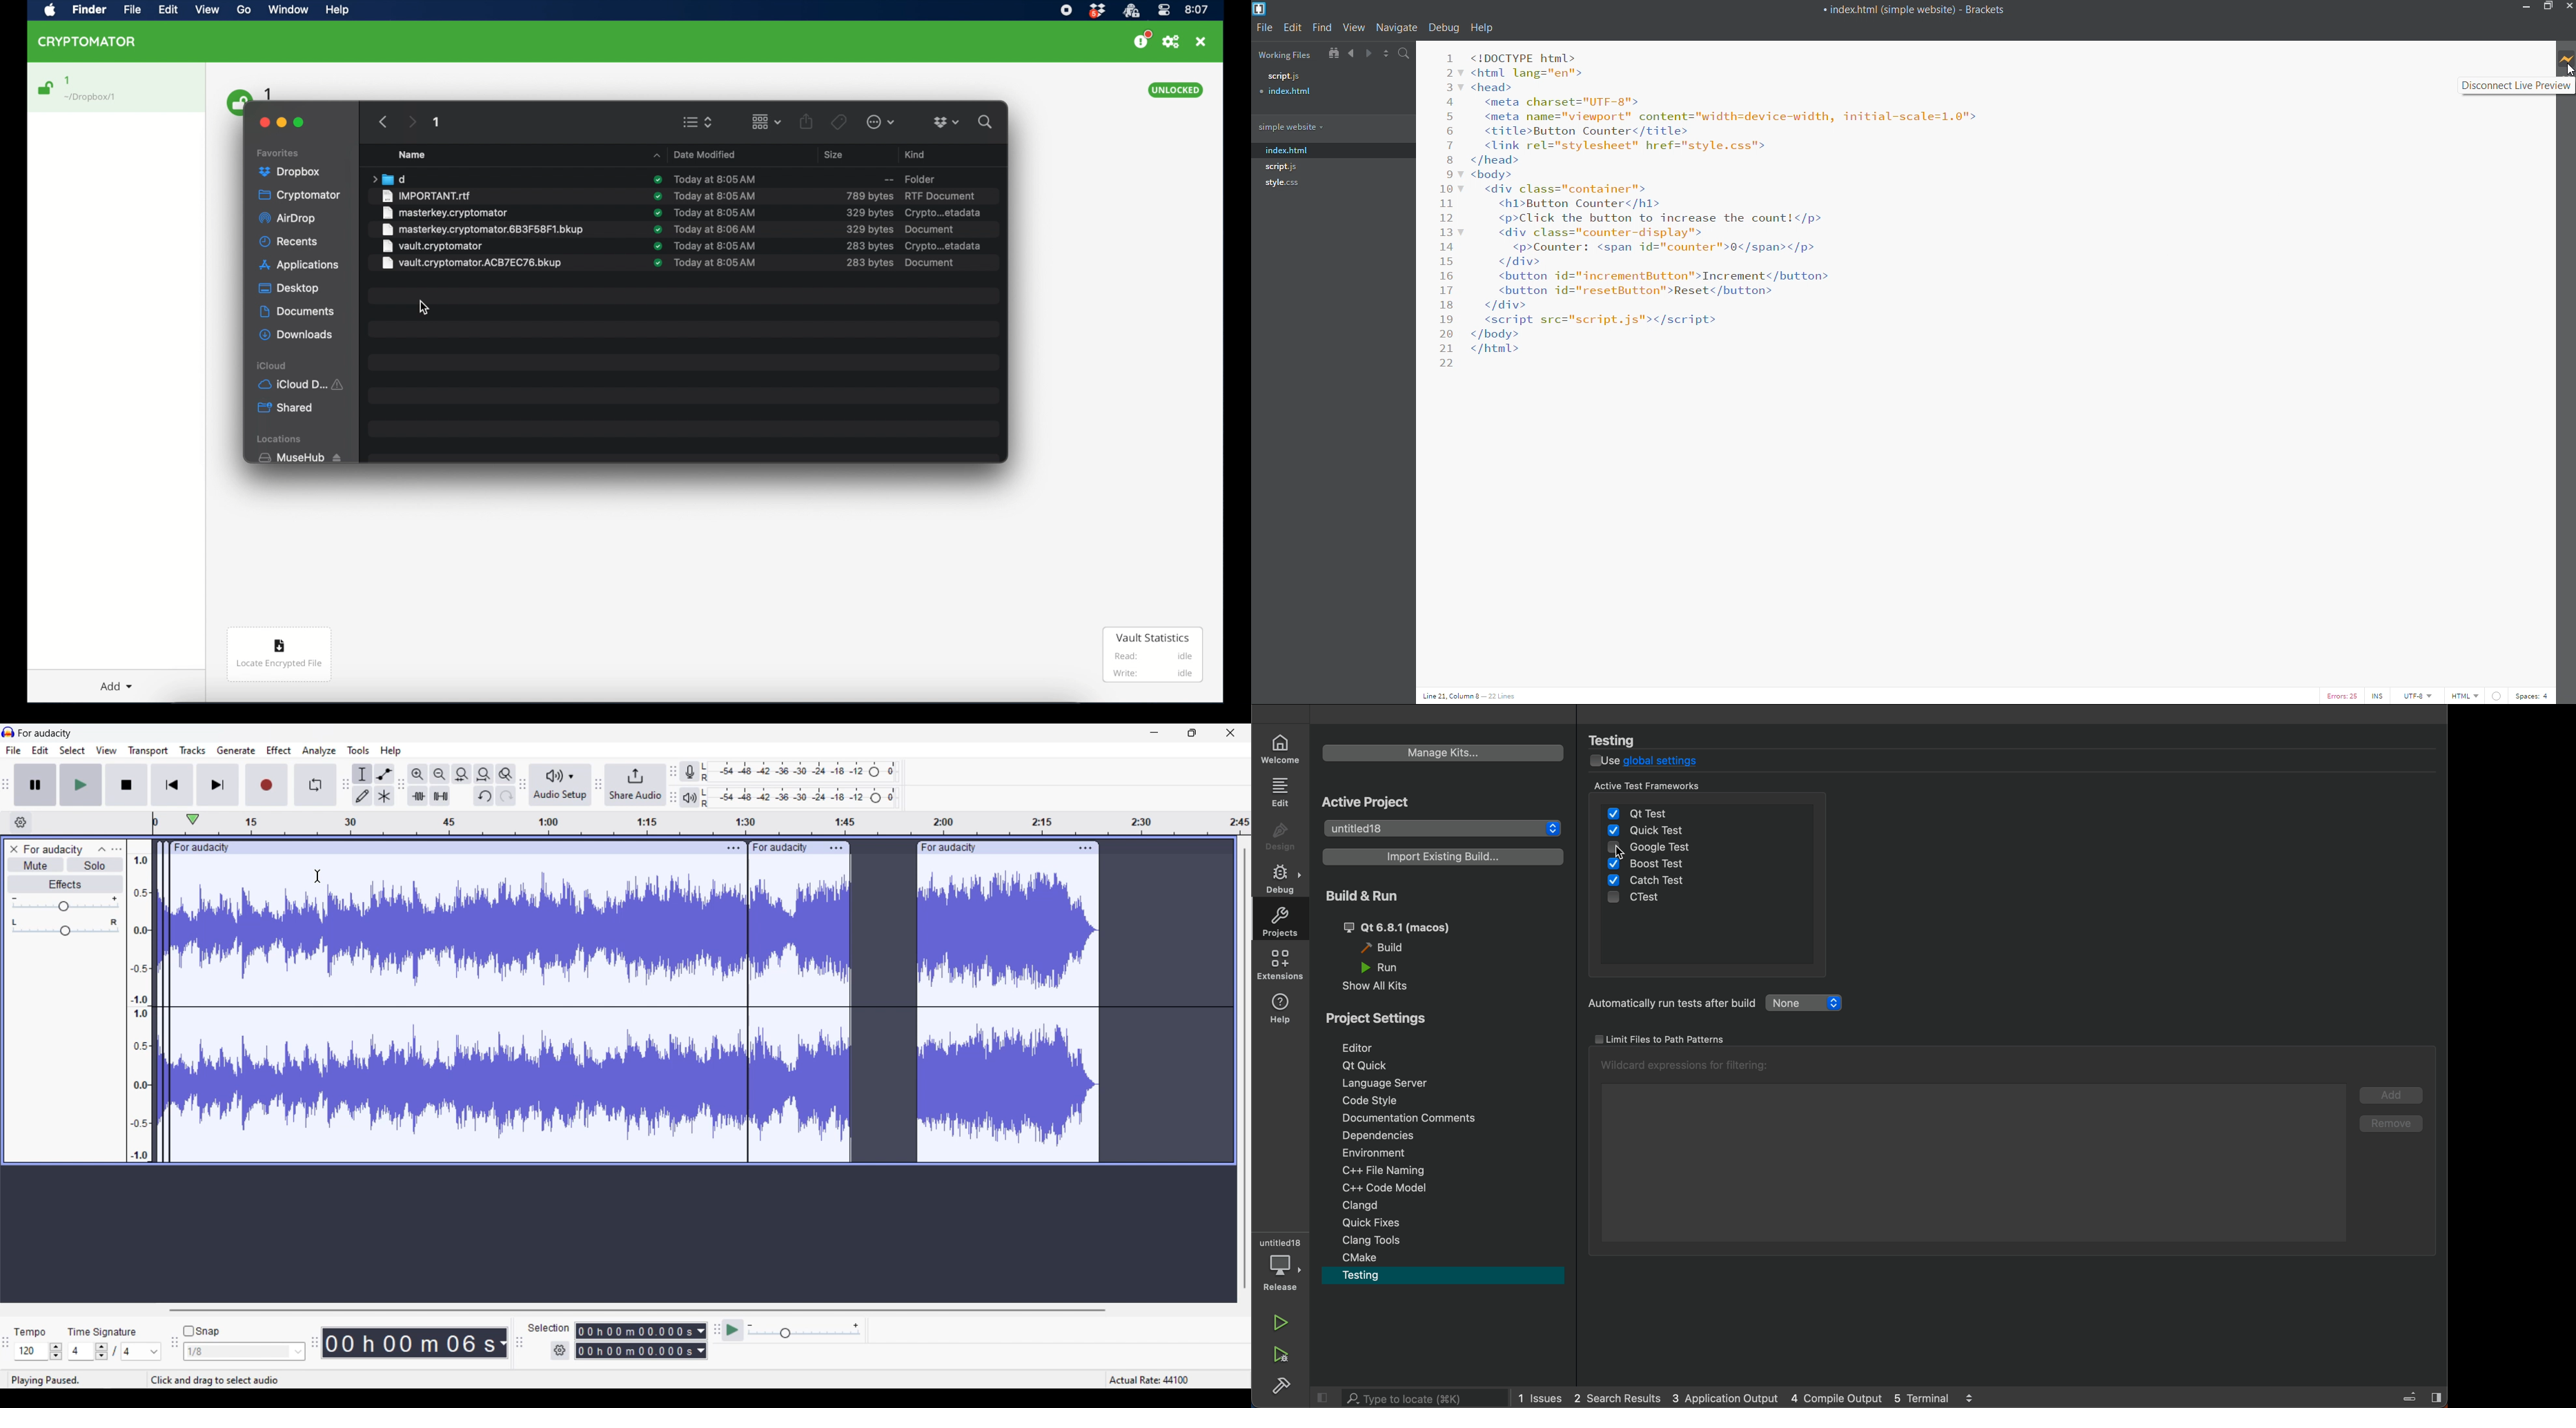 Image resolution: width=2576 pixels, height=1428 pixels. What do you see at coordinates (1719, 1004) in the screenshot?
I see `automatic tests` at bounding box center [1719, 1004].